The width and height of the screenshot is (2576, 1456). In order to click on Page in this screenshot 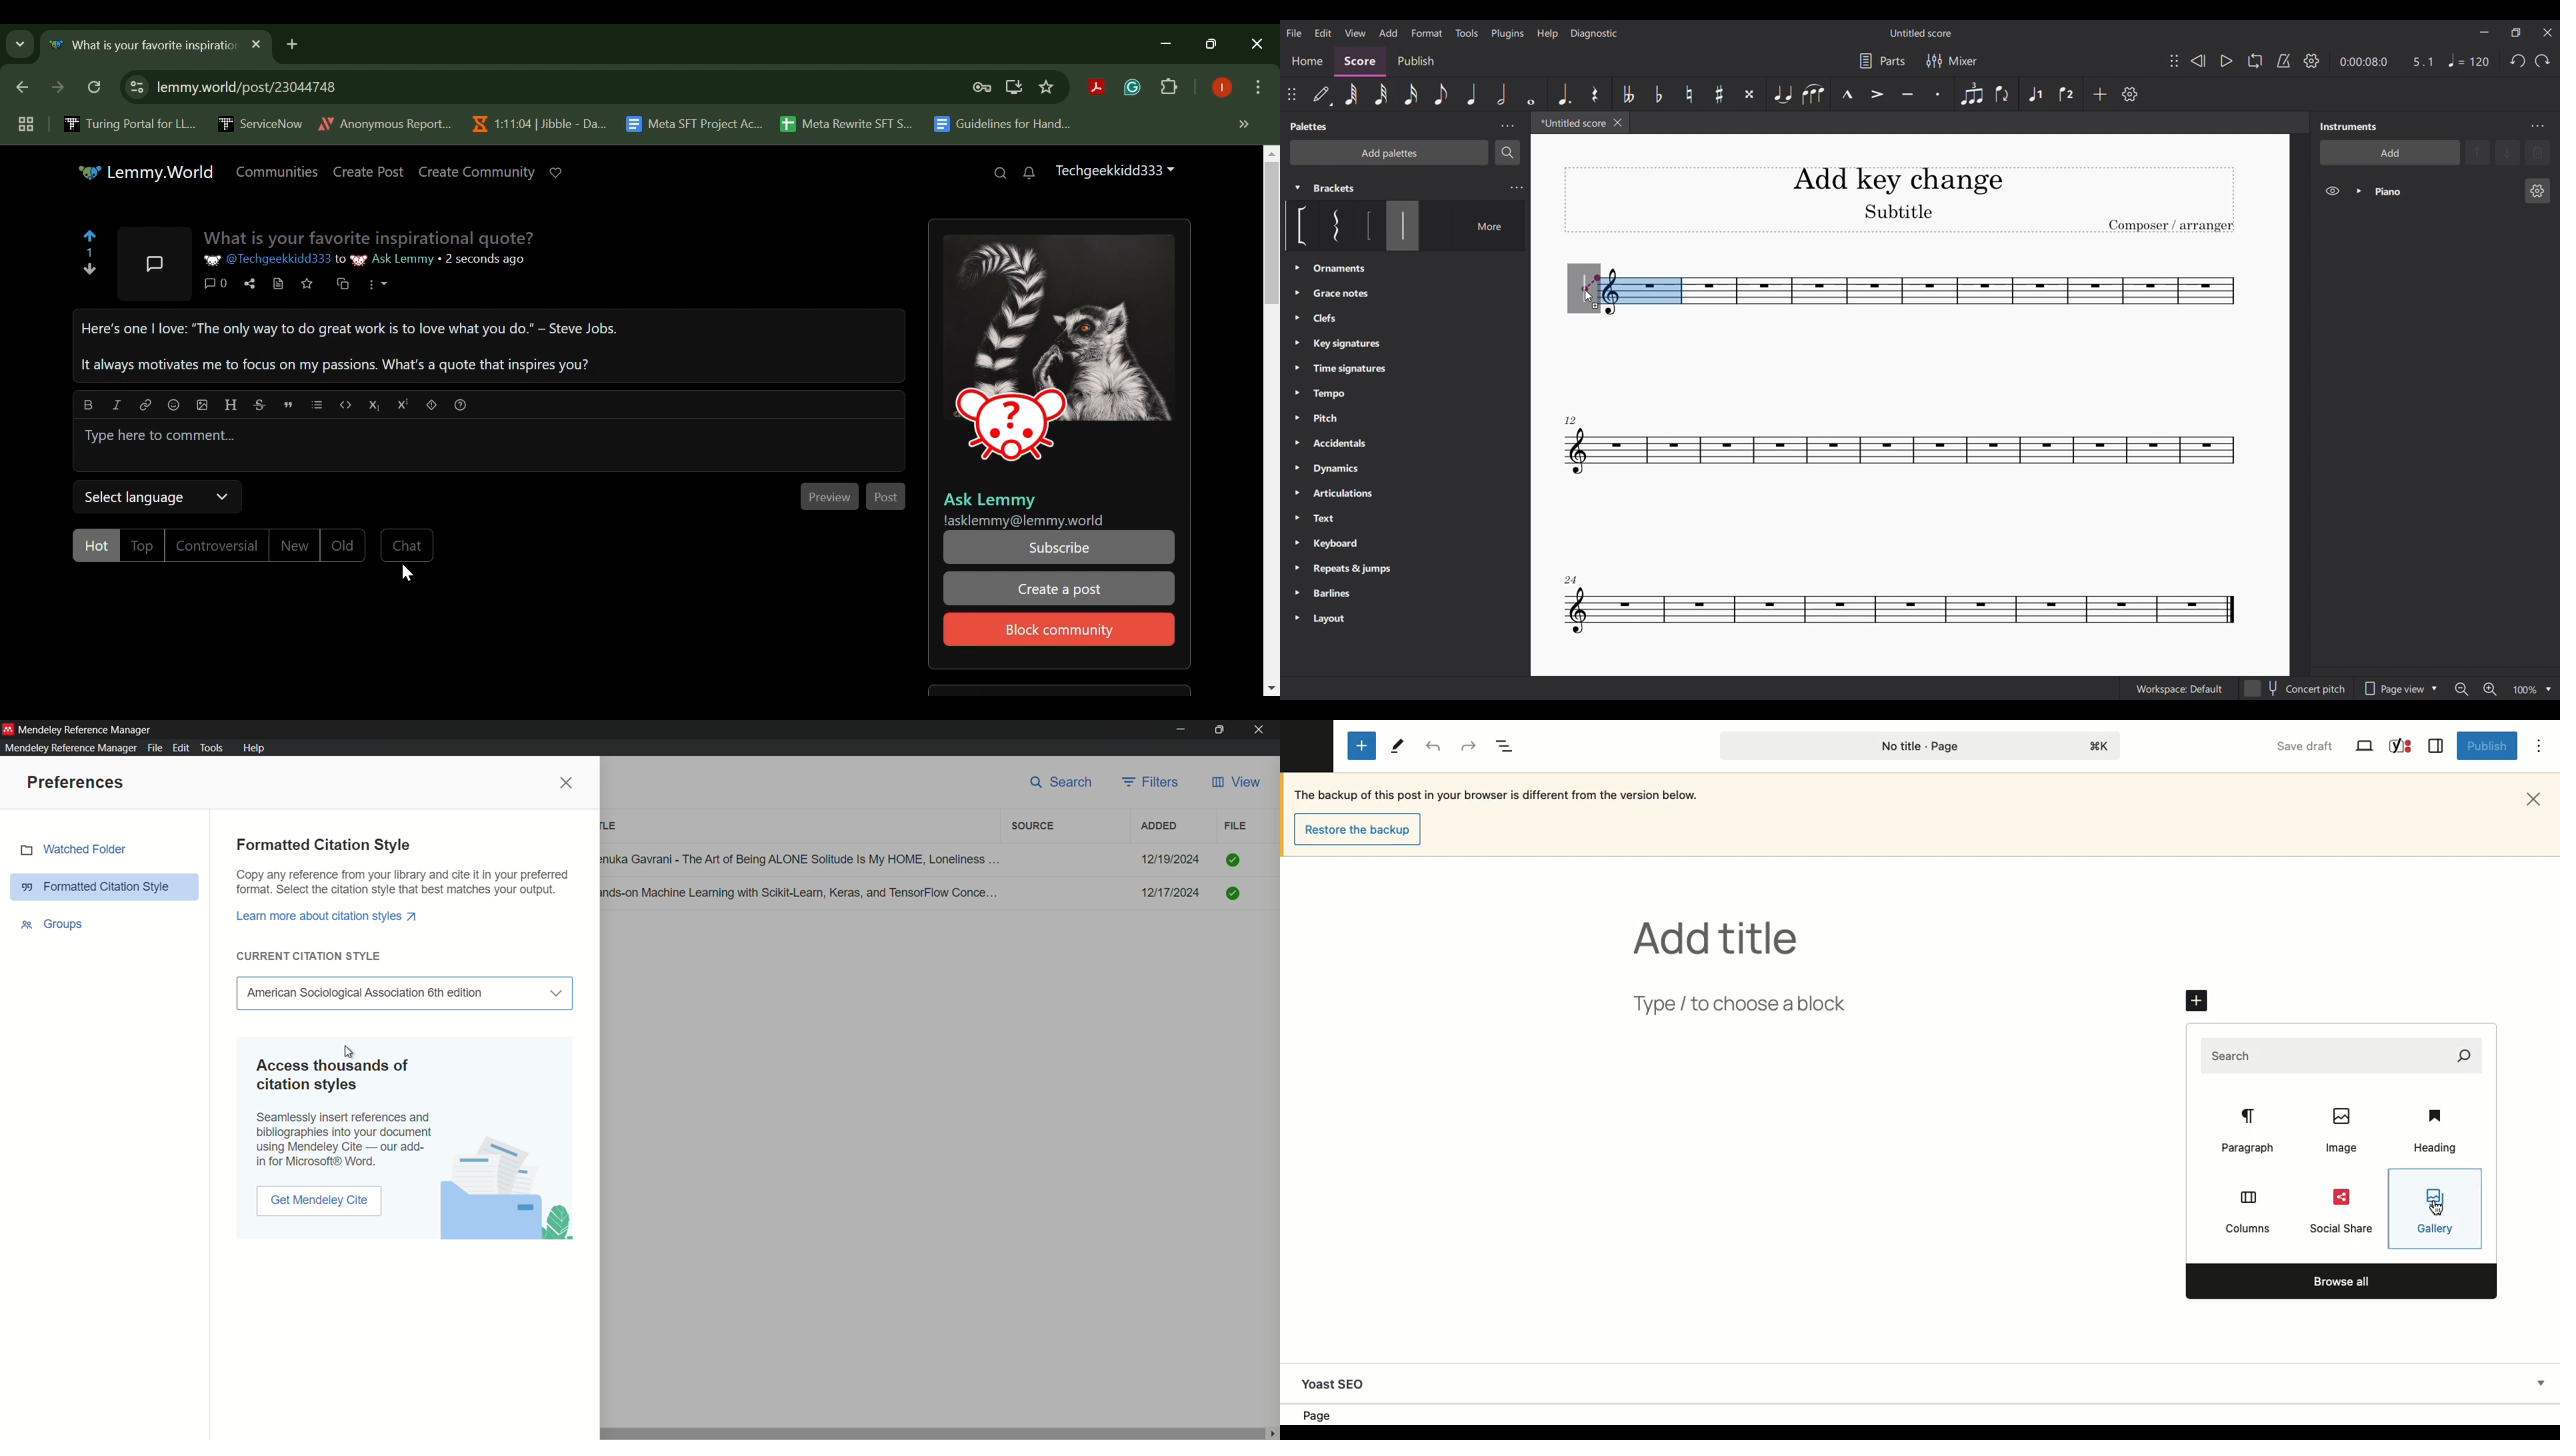, I will do `click(1915, 747)`.